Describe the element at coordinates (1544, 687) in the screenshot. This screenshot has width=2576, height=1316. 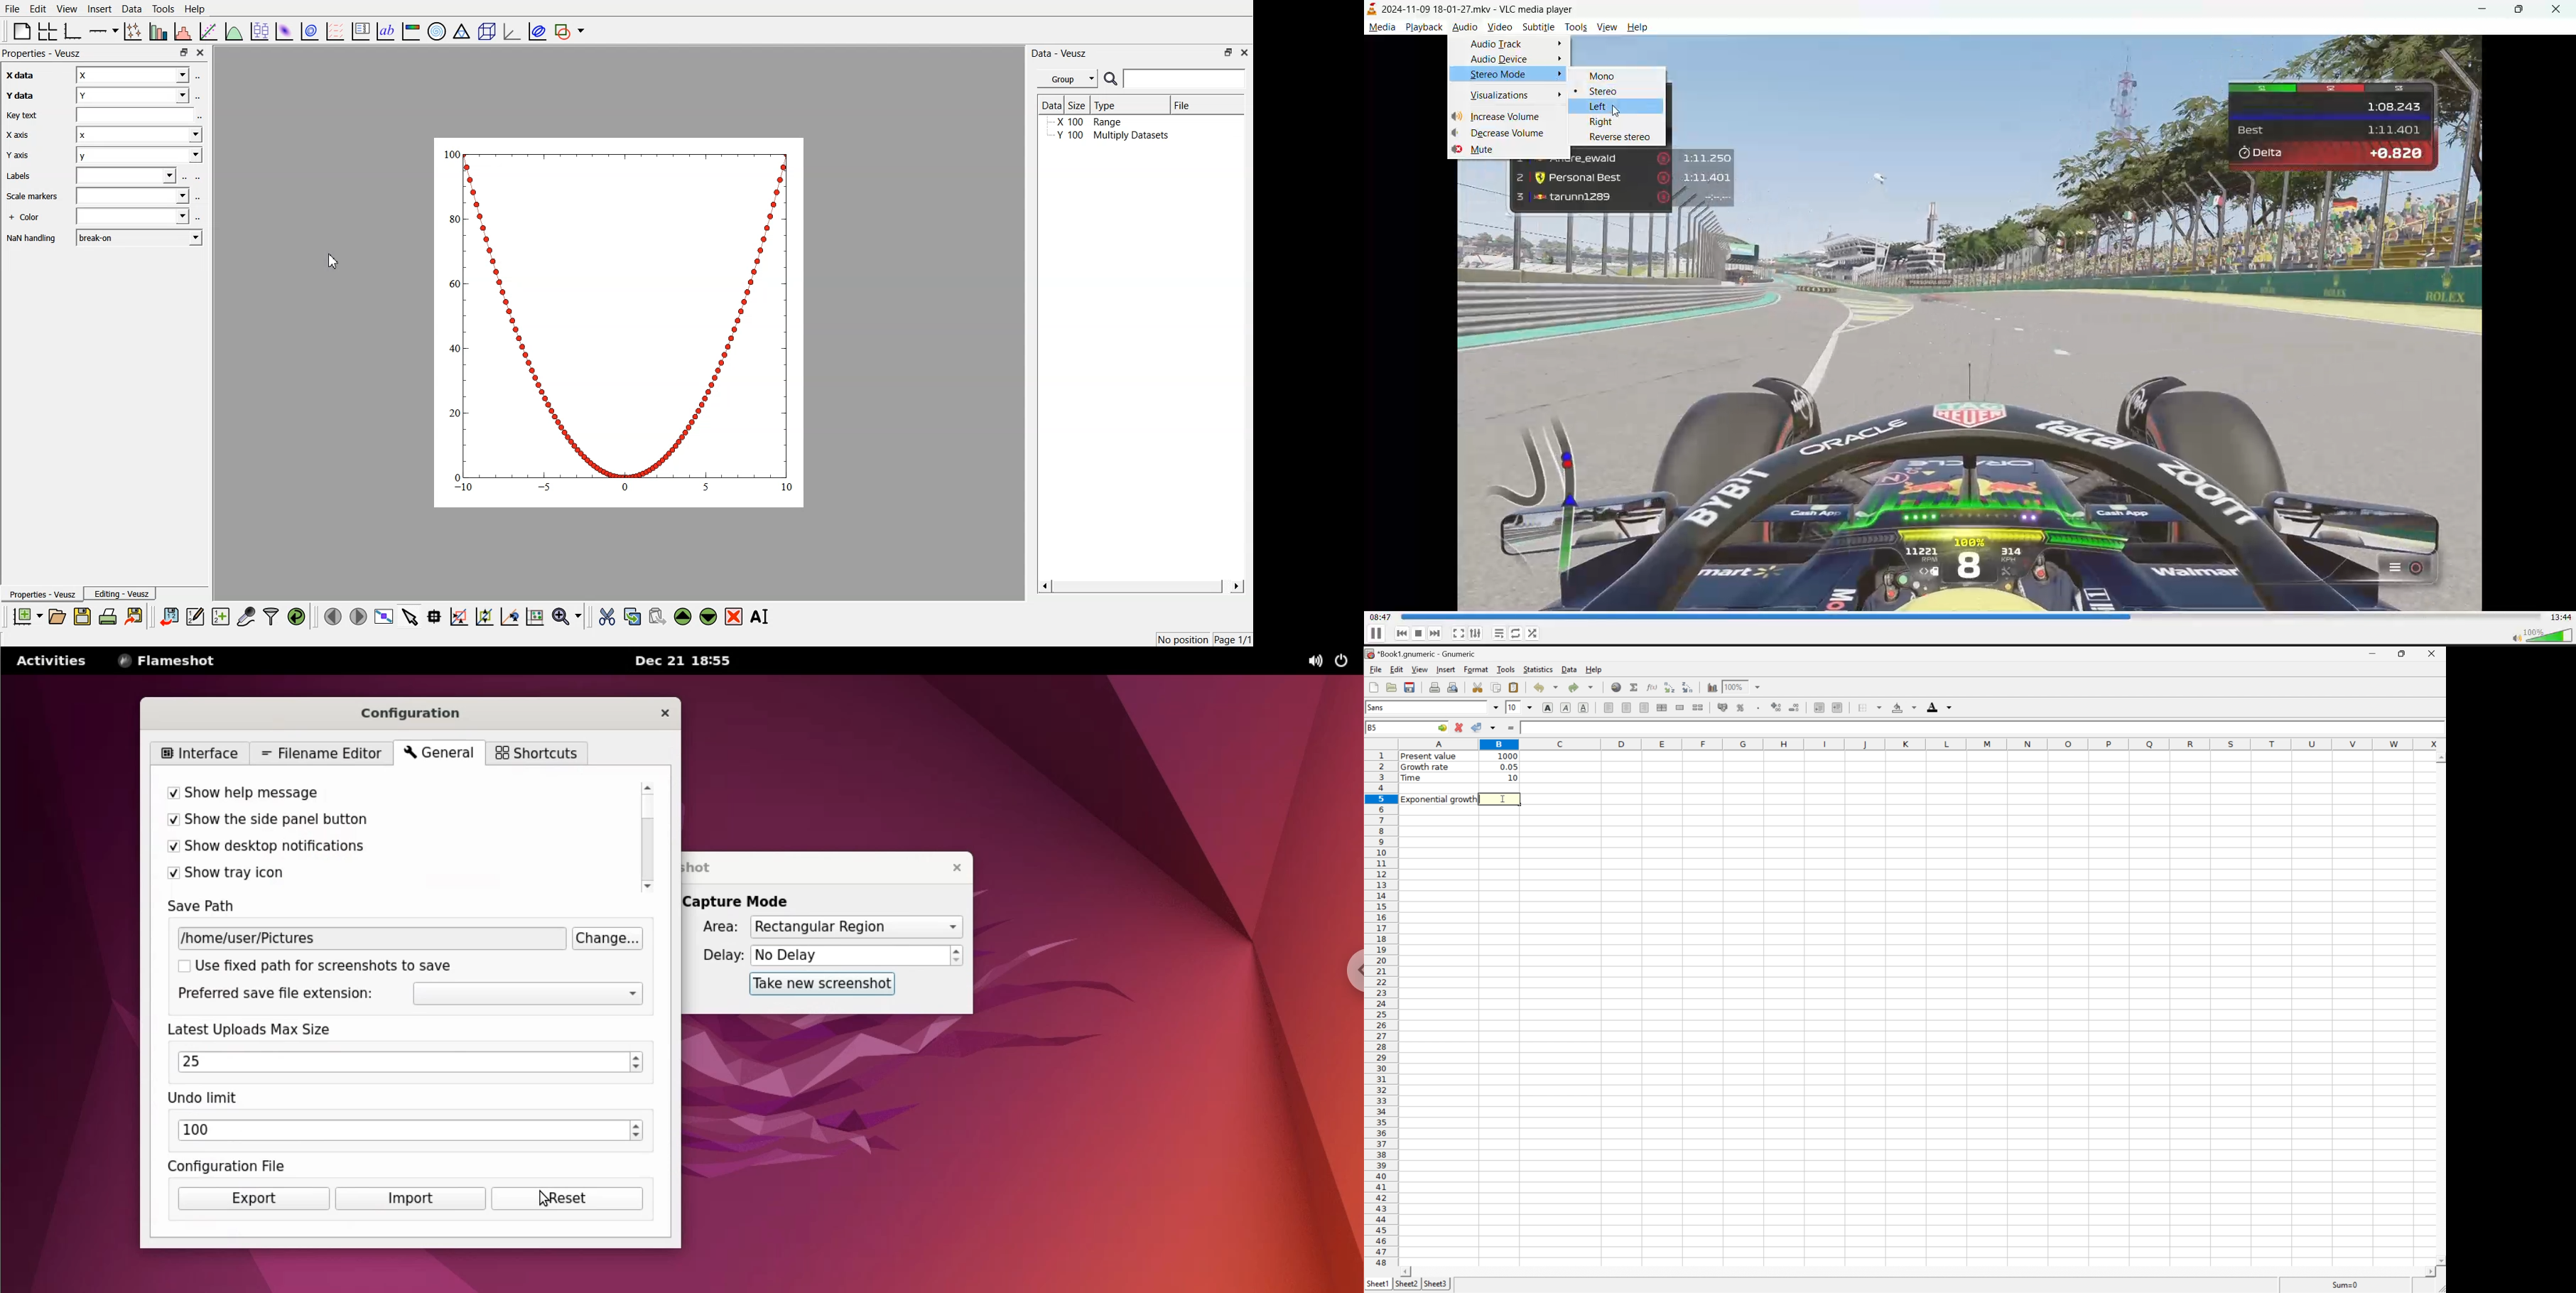
I see `Undo` at that location.